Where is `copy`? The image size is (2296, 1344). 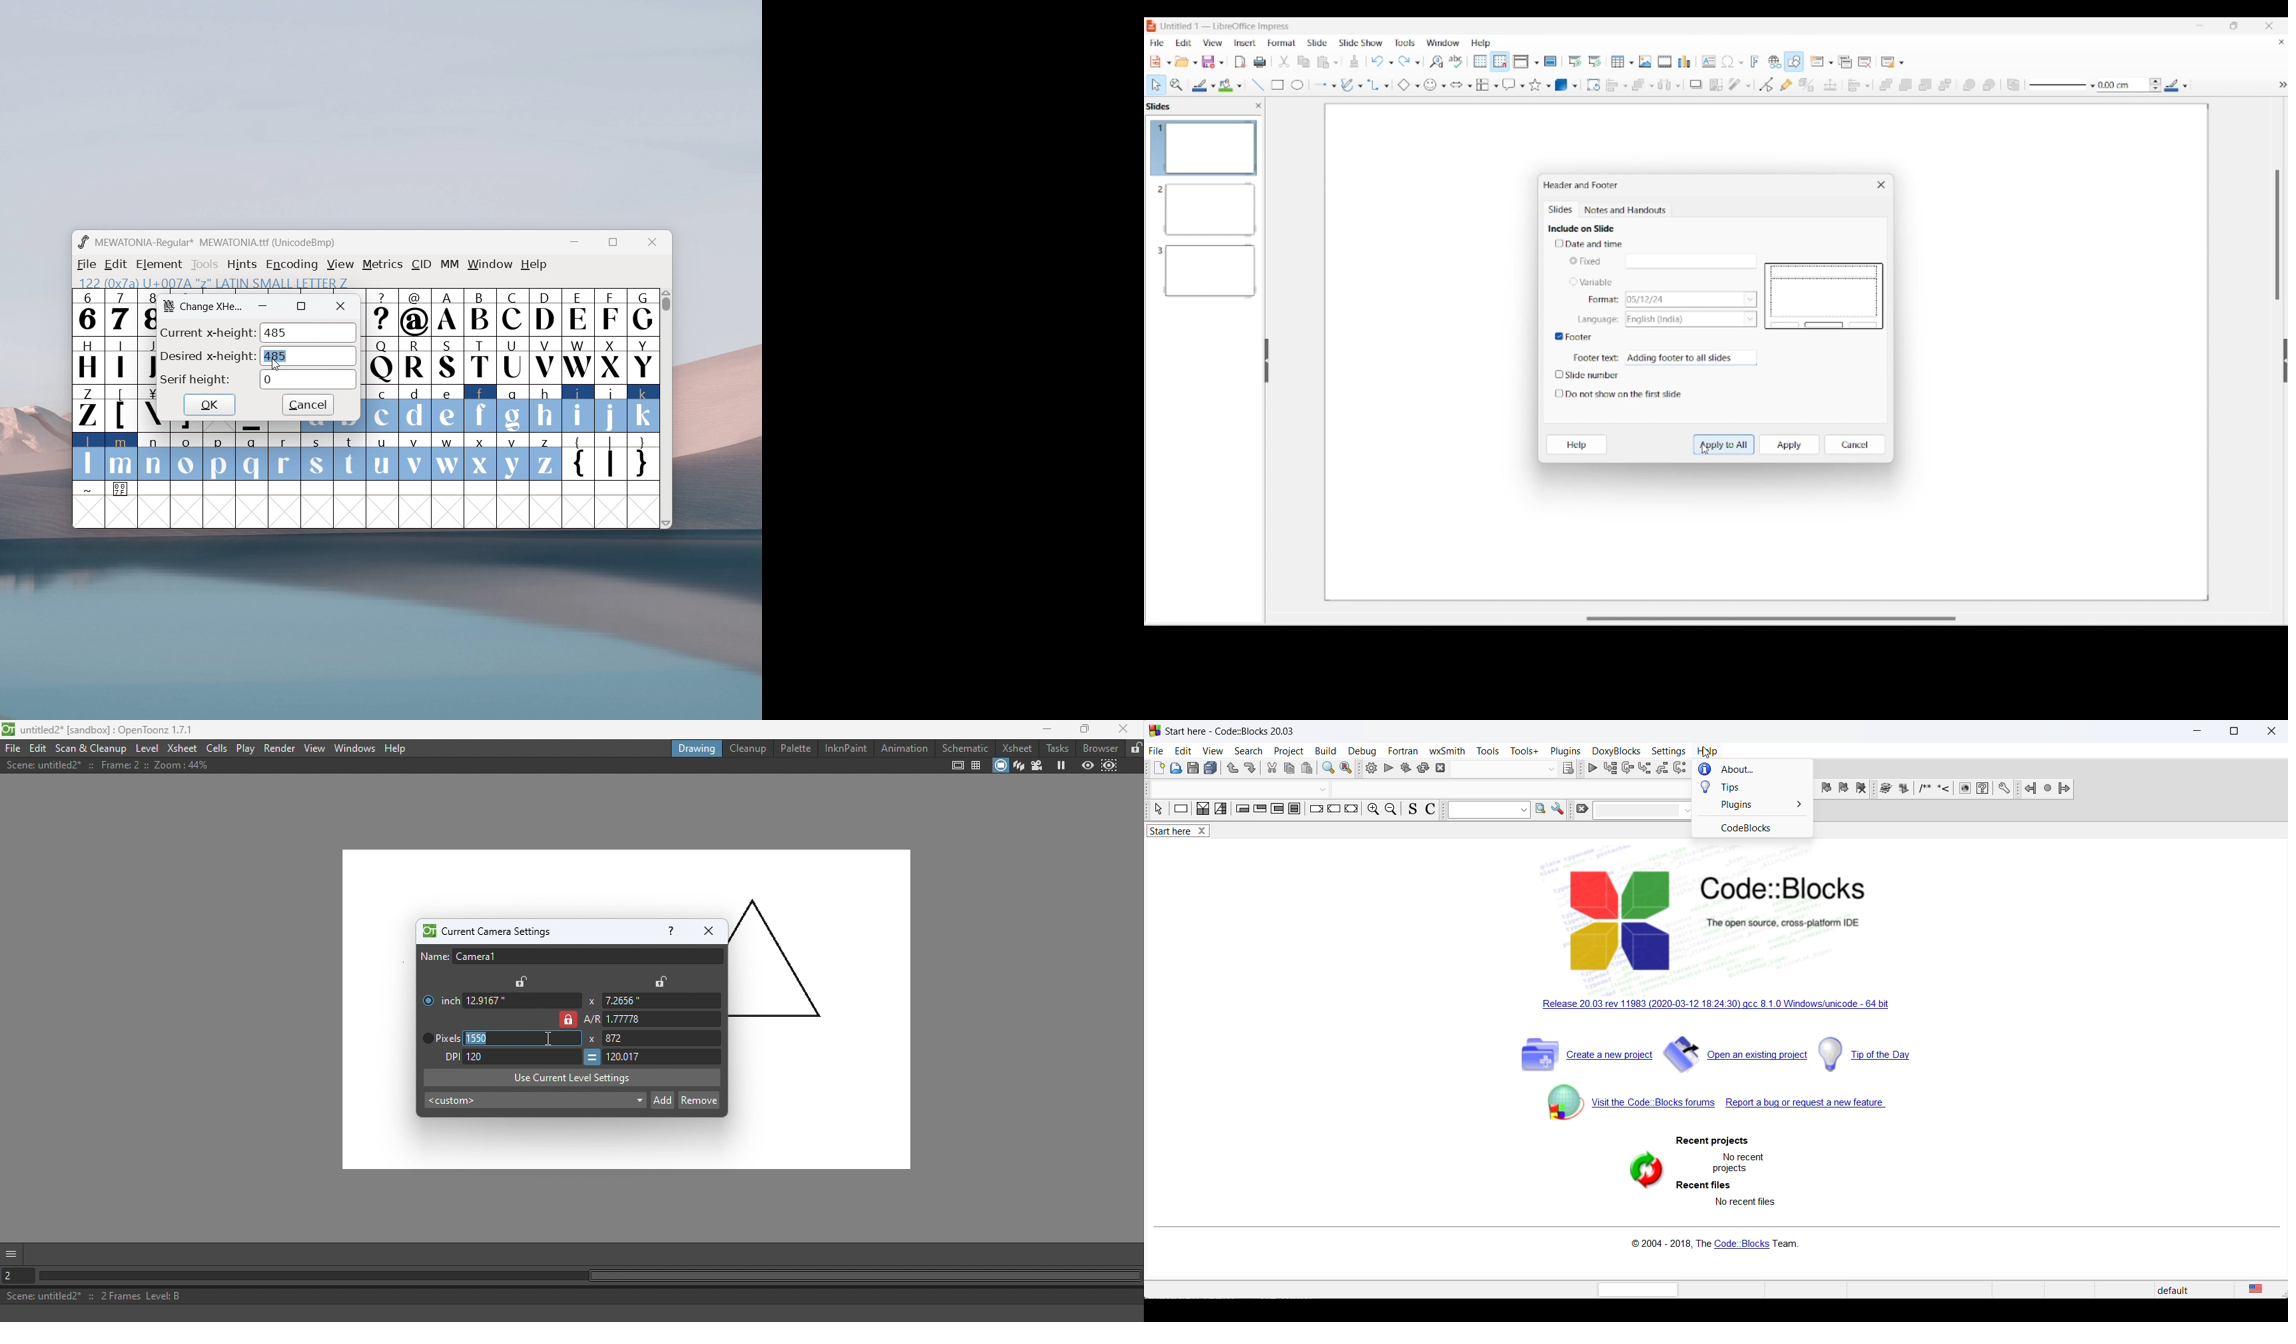 copy is located at coordinates (1289, 769).